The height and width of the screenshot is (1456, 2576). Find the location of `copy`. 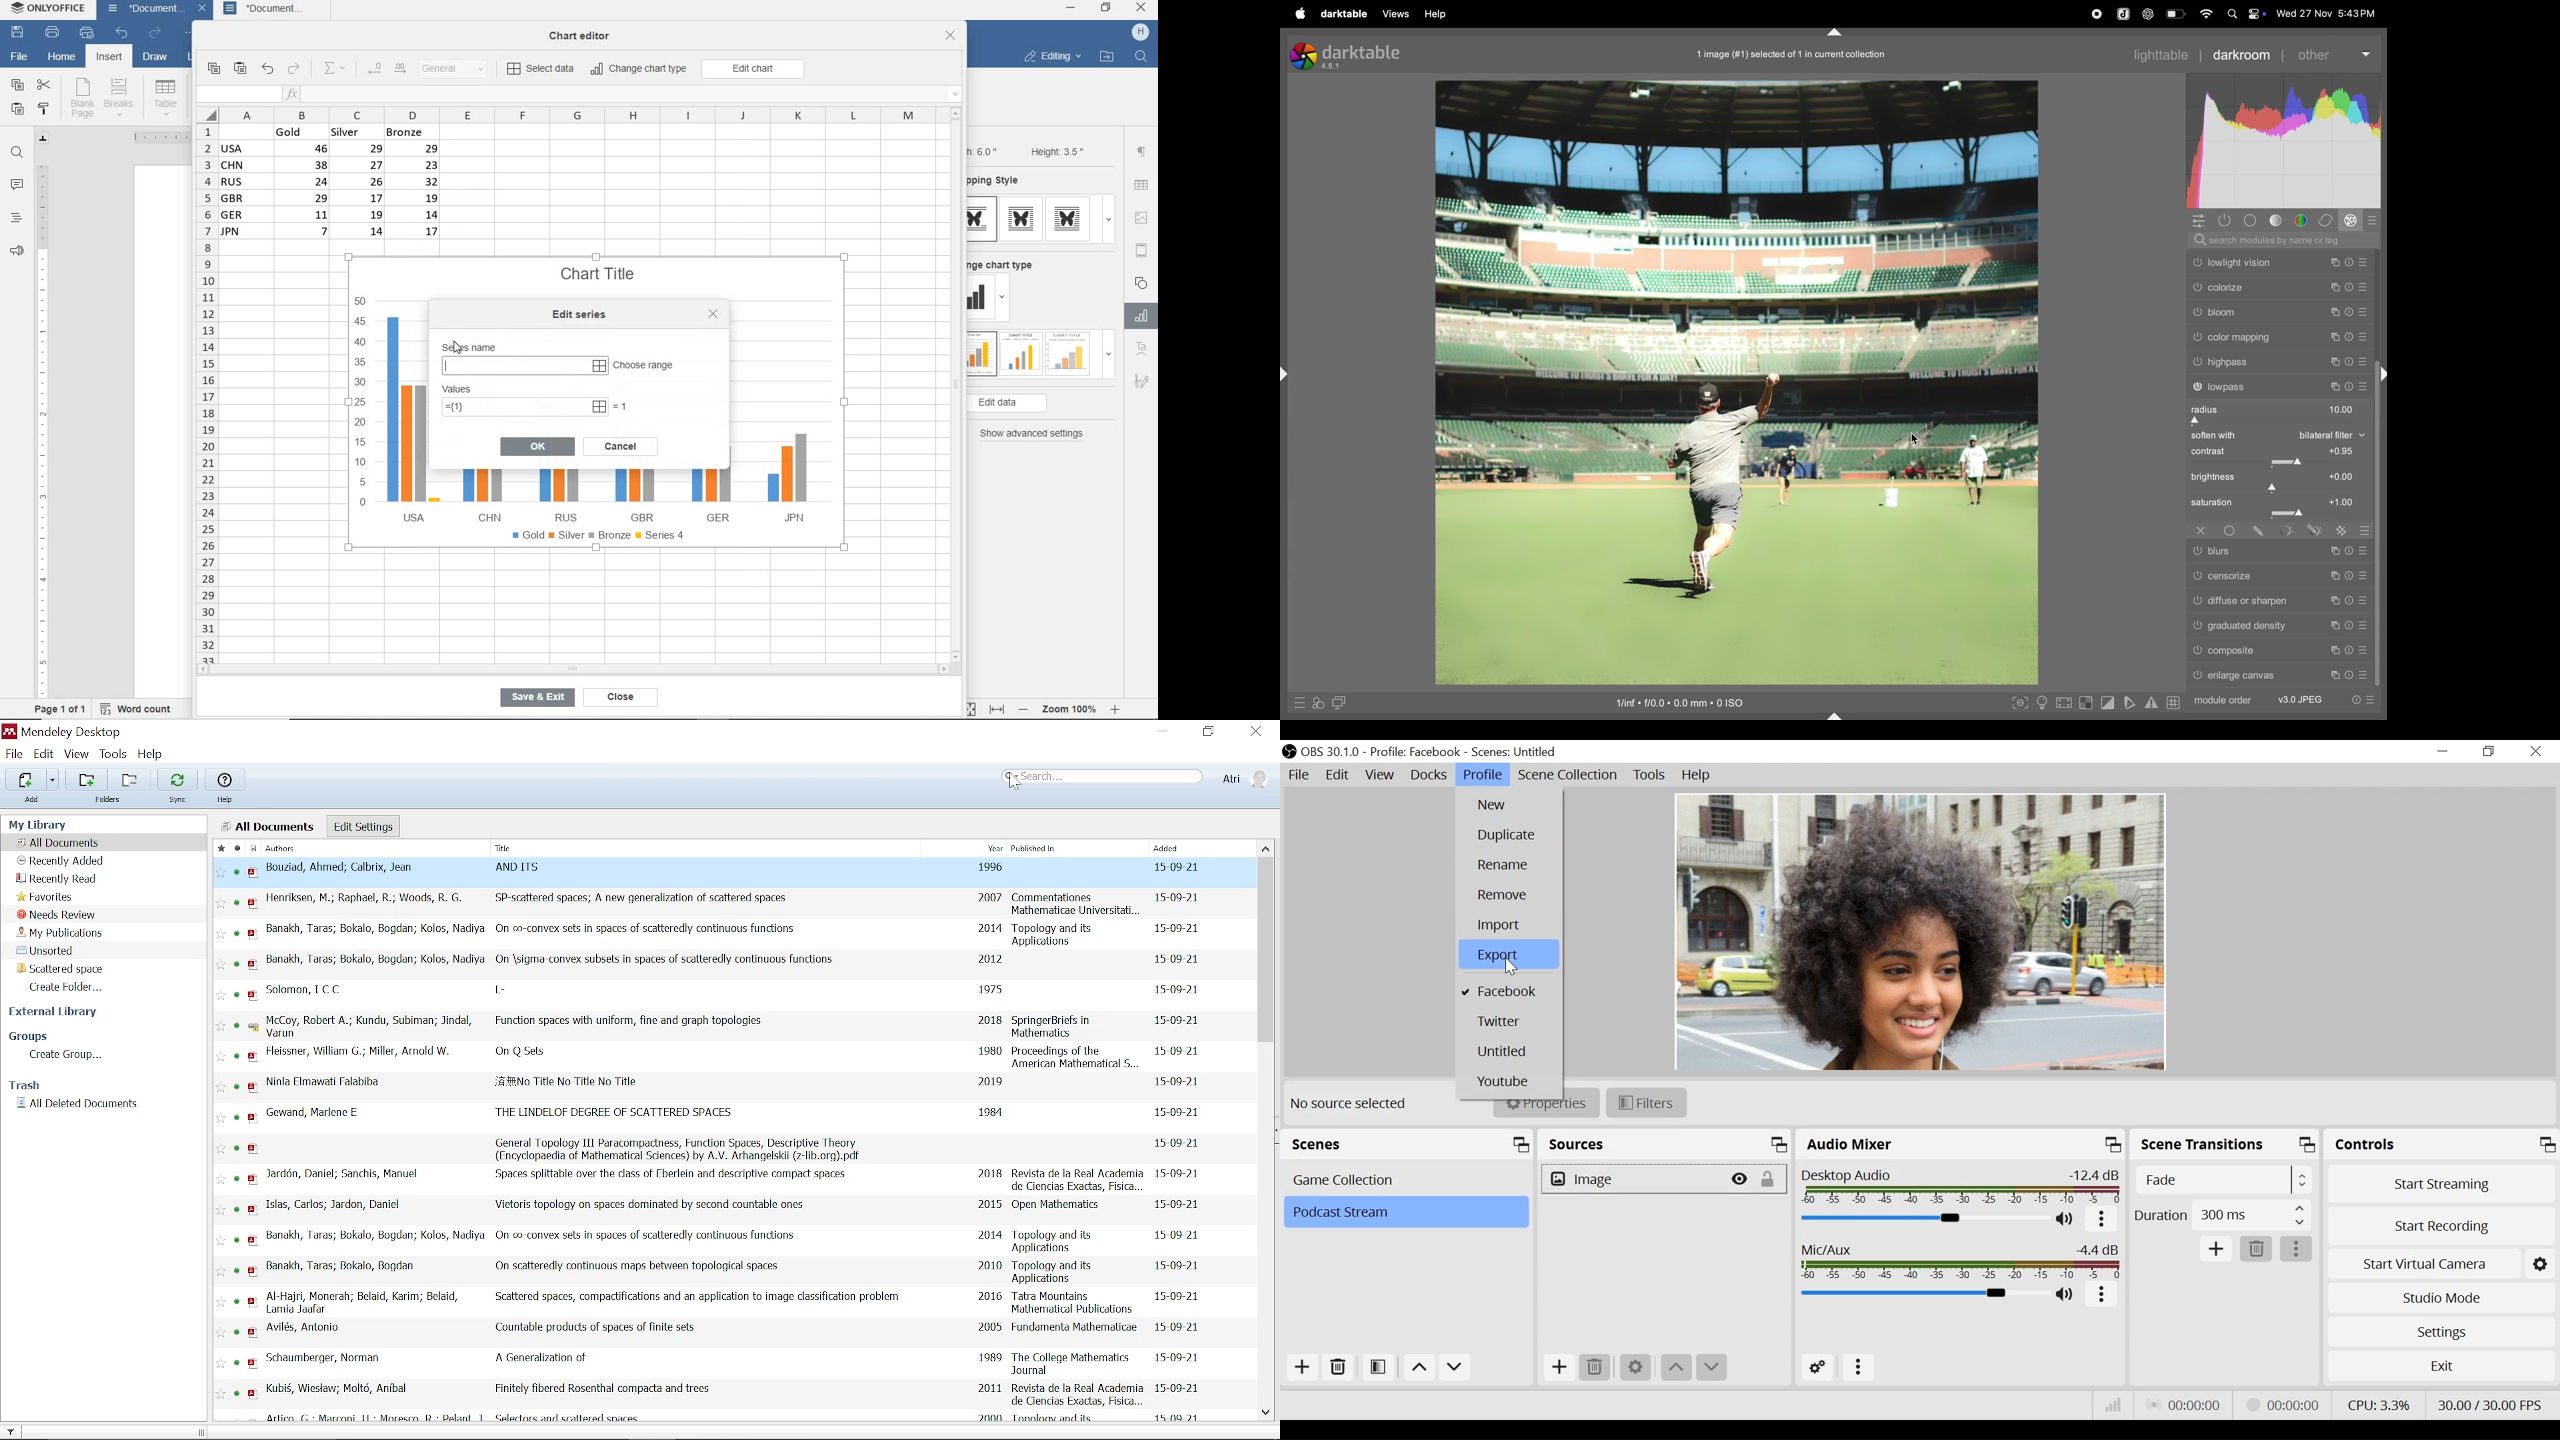

copy is located at coordinates (17, 86).